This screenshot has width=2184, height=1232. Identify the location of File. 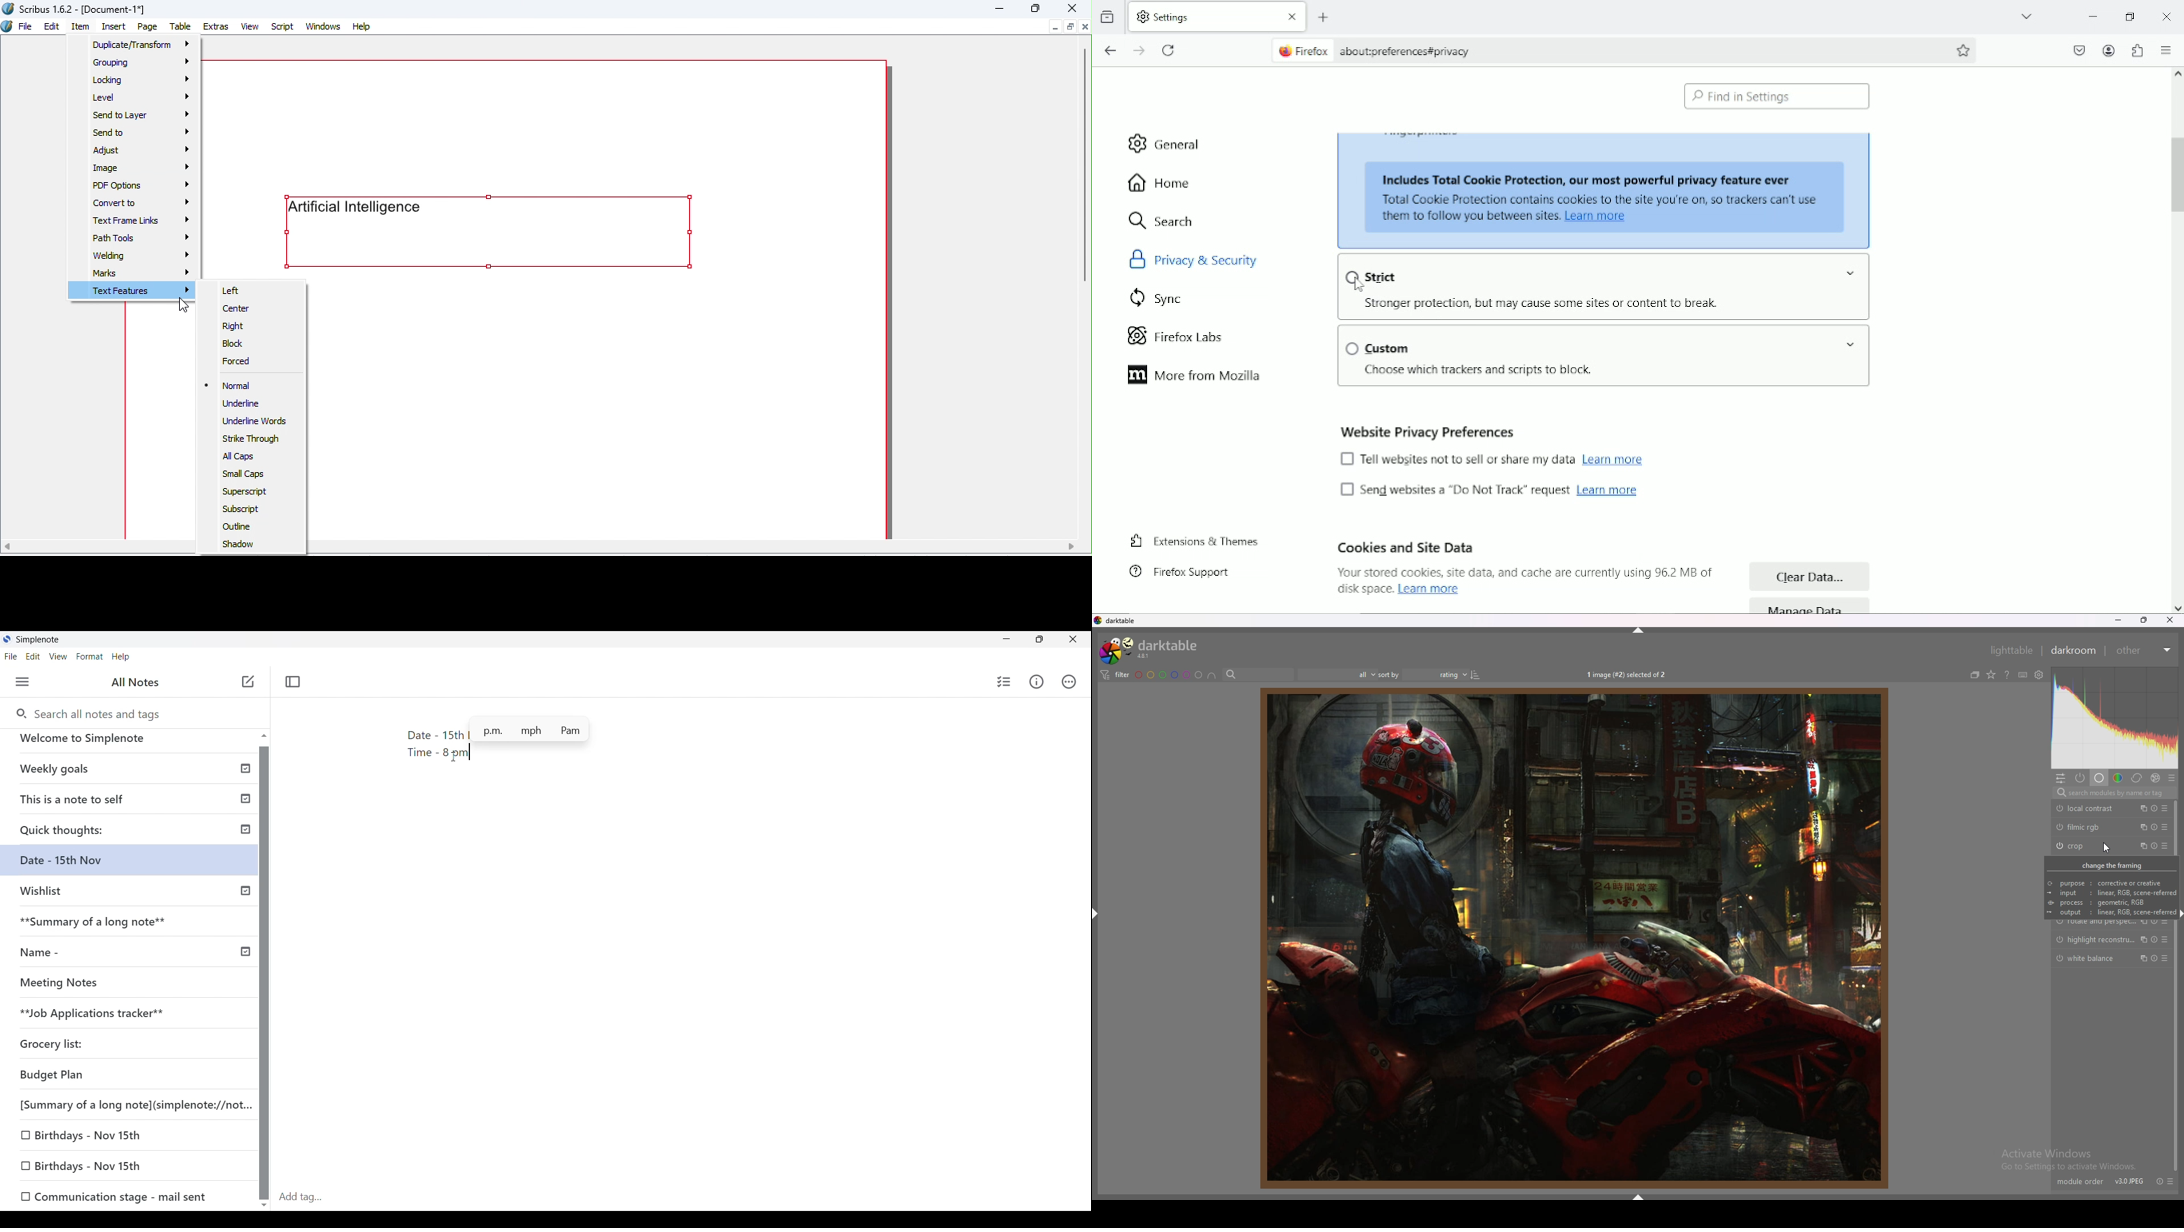
(25, 27).